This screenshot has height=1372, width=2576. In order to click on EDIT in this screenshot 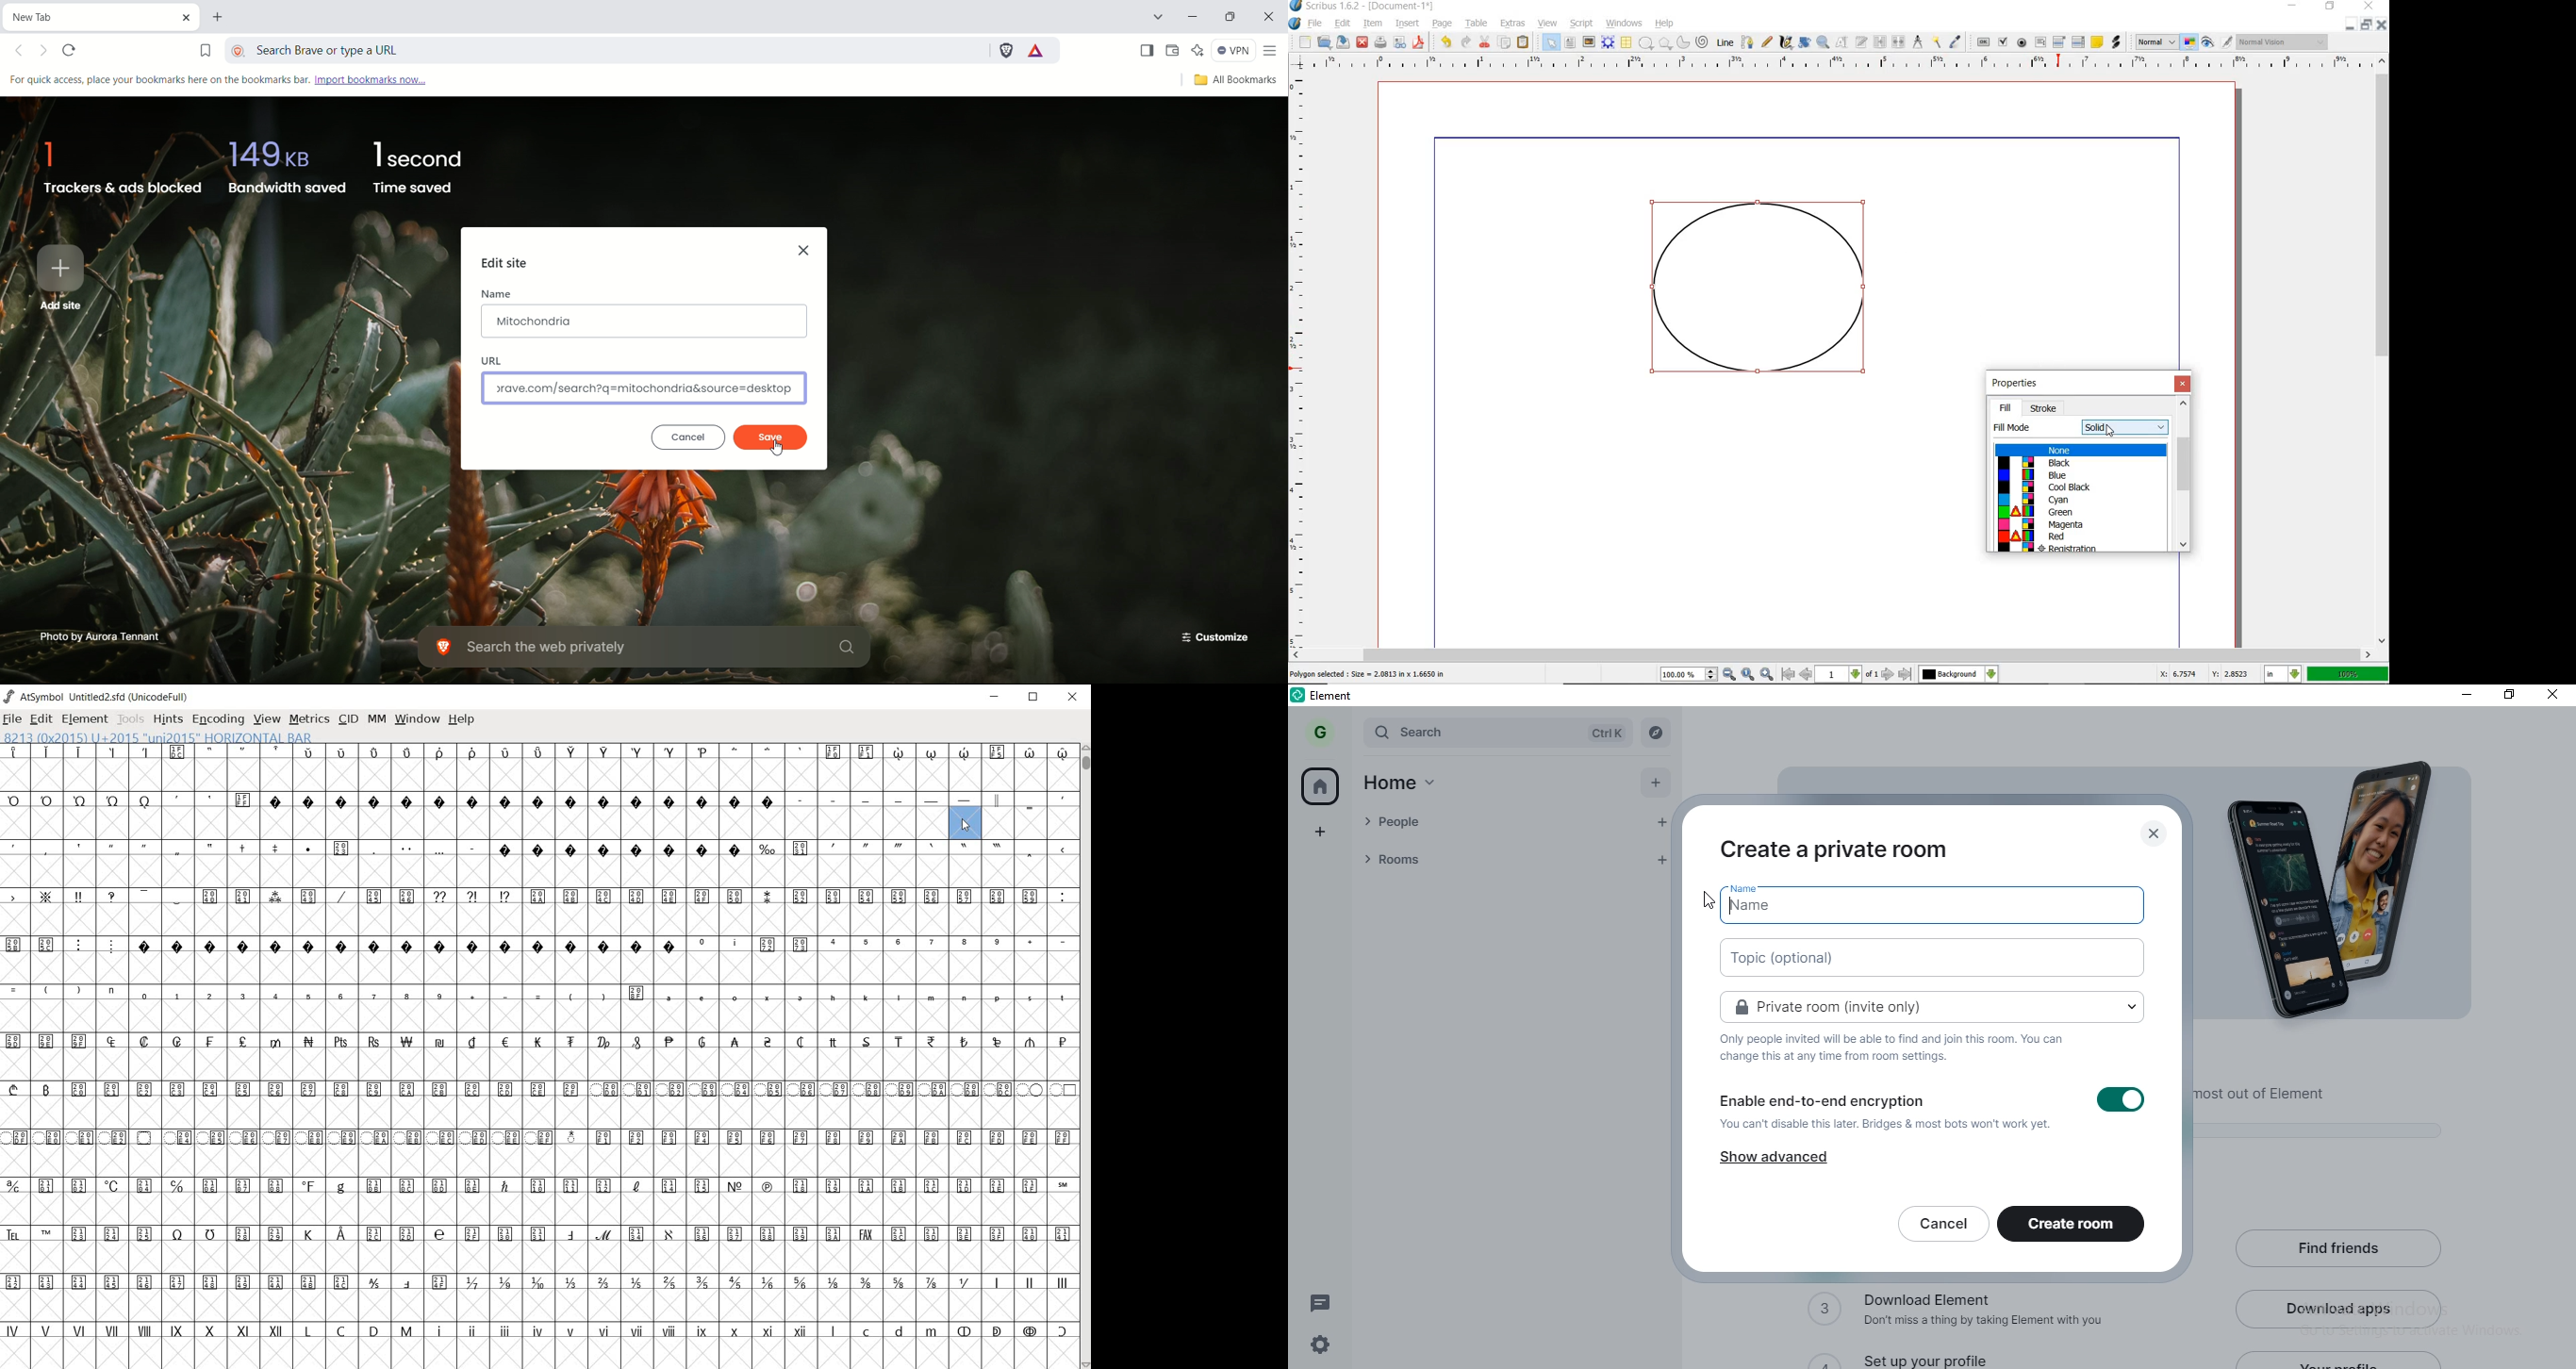, I will do `click(1342, 24)`.